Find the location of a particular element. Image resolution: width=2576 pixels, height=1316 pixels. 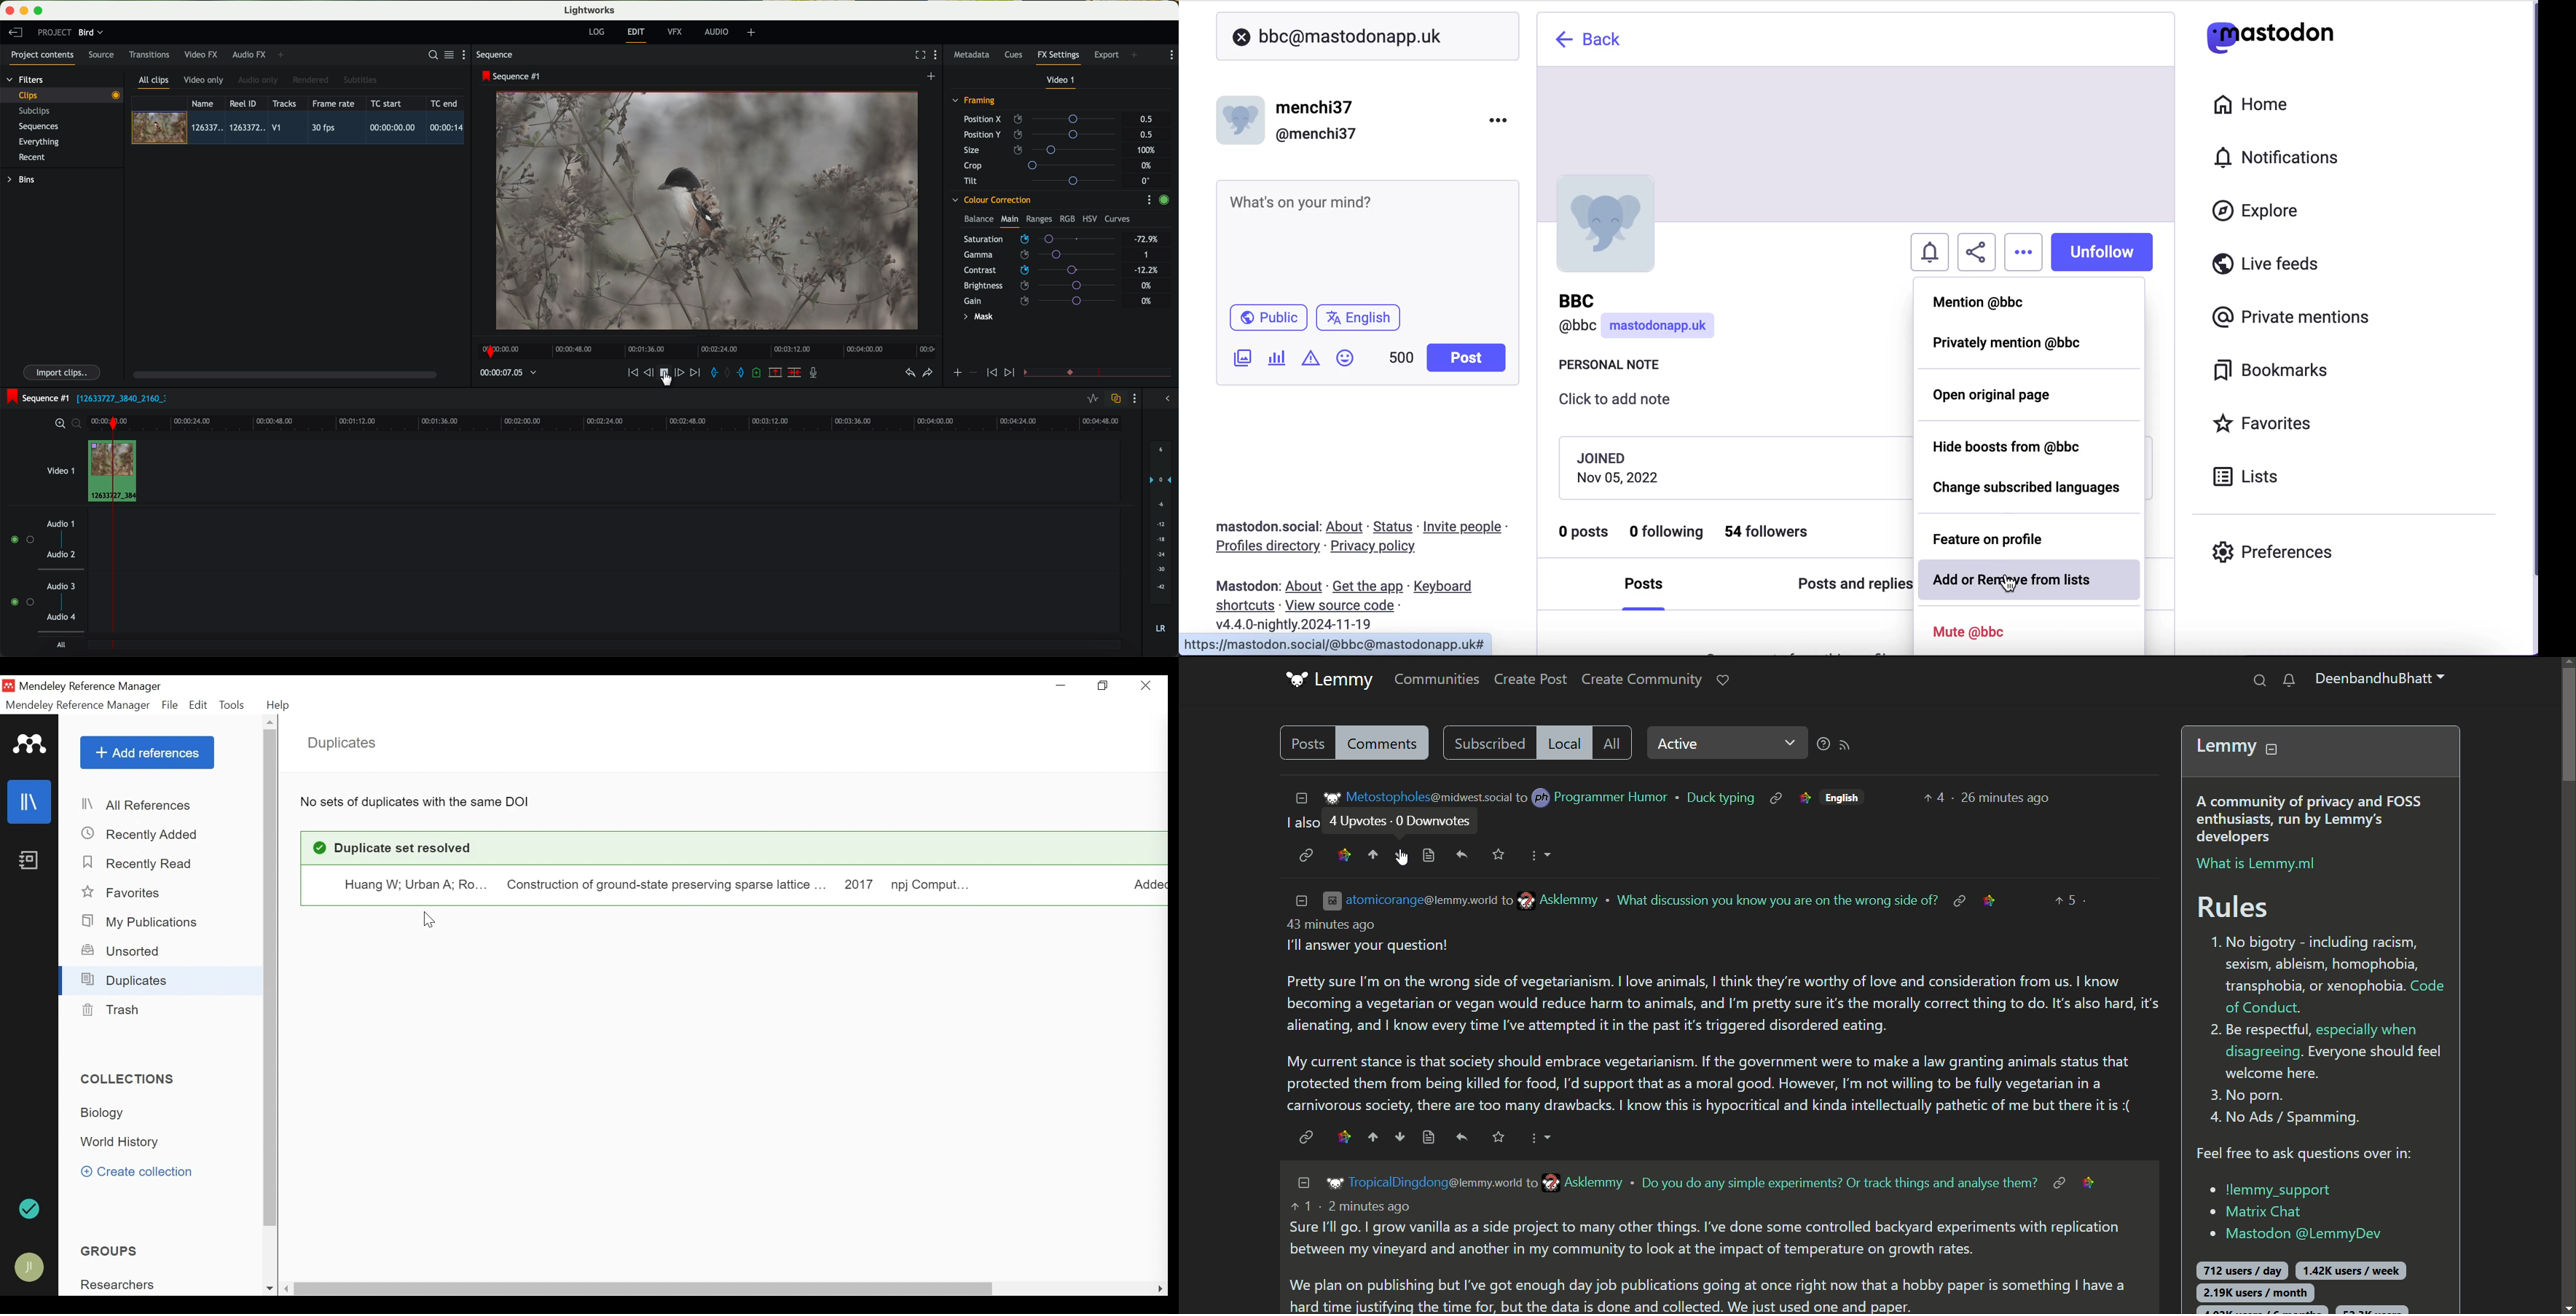

position X is located at coordinates (1044, 119).